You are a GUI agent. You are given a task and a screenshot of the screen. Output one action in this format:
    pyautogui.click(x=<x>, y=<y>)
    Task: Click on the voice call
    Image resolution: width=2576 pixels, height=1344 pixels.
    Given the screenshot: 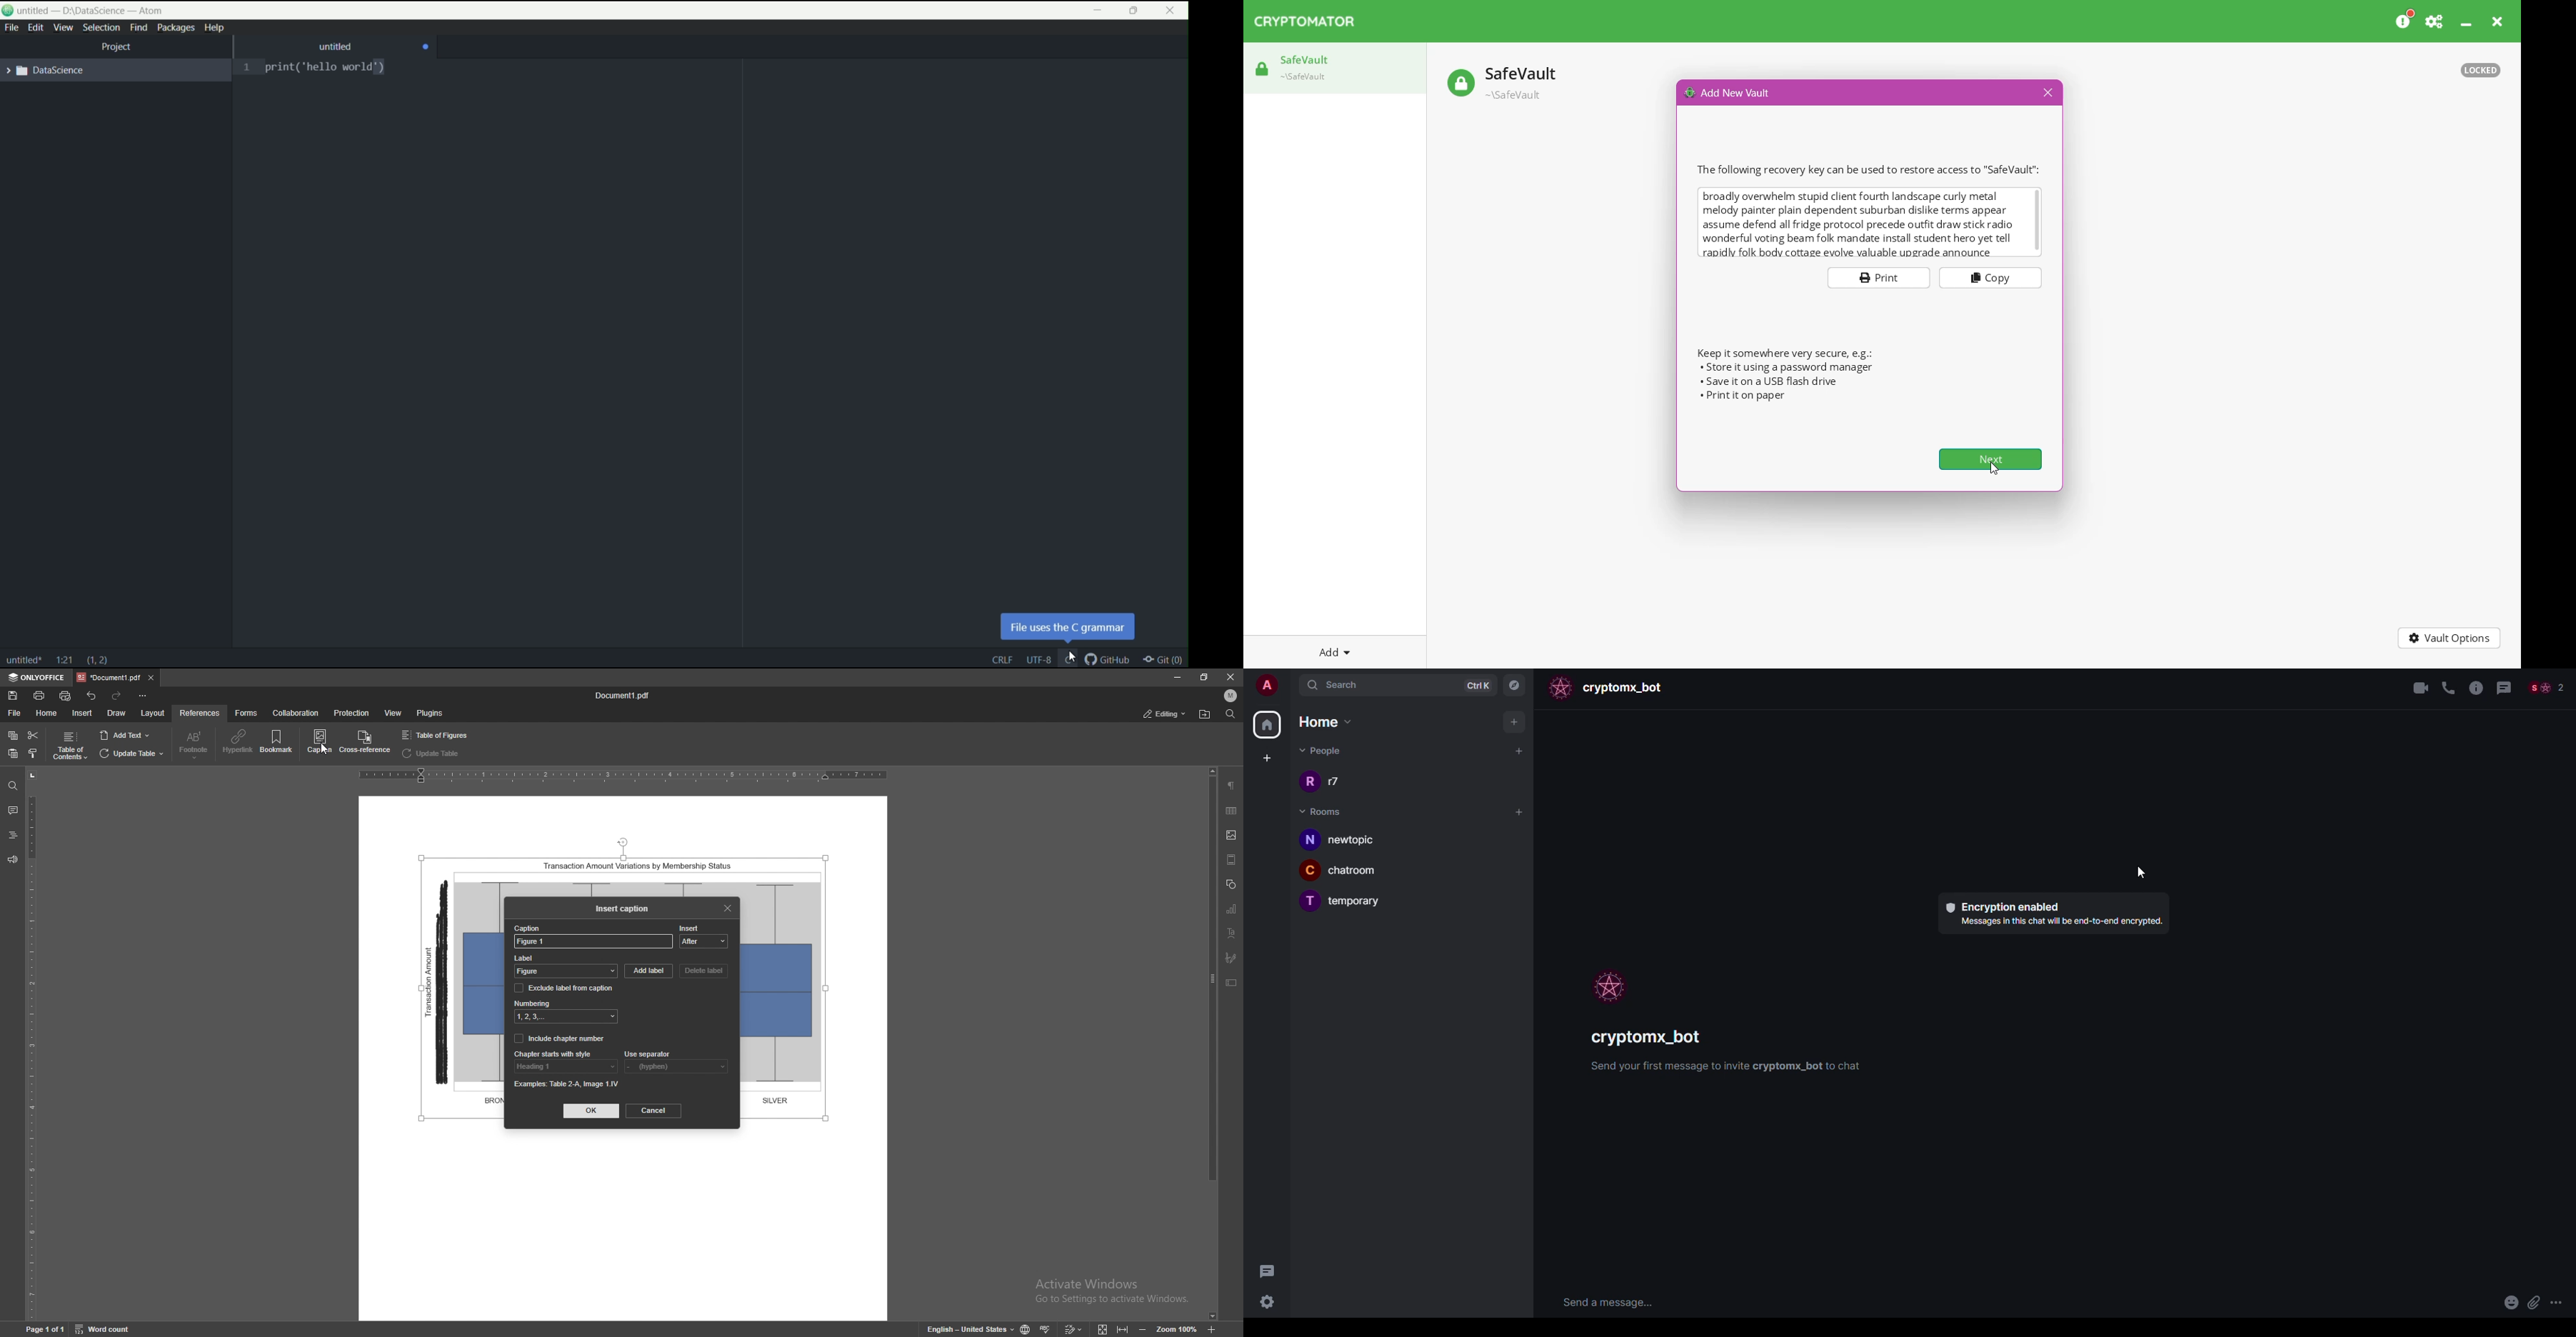 What is the action you would take?
    pyautogui.click(x=2446, y=687)
    